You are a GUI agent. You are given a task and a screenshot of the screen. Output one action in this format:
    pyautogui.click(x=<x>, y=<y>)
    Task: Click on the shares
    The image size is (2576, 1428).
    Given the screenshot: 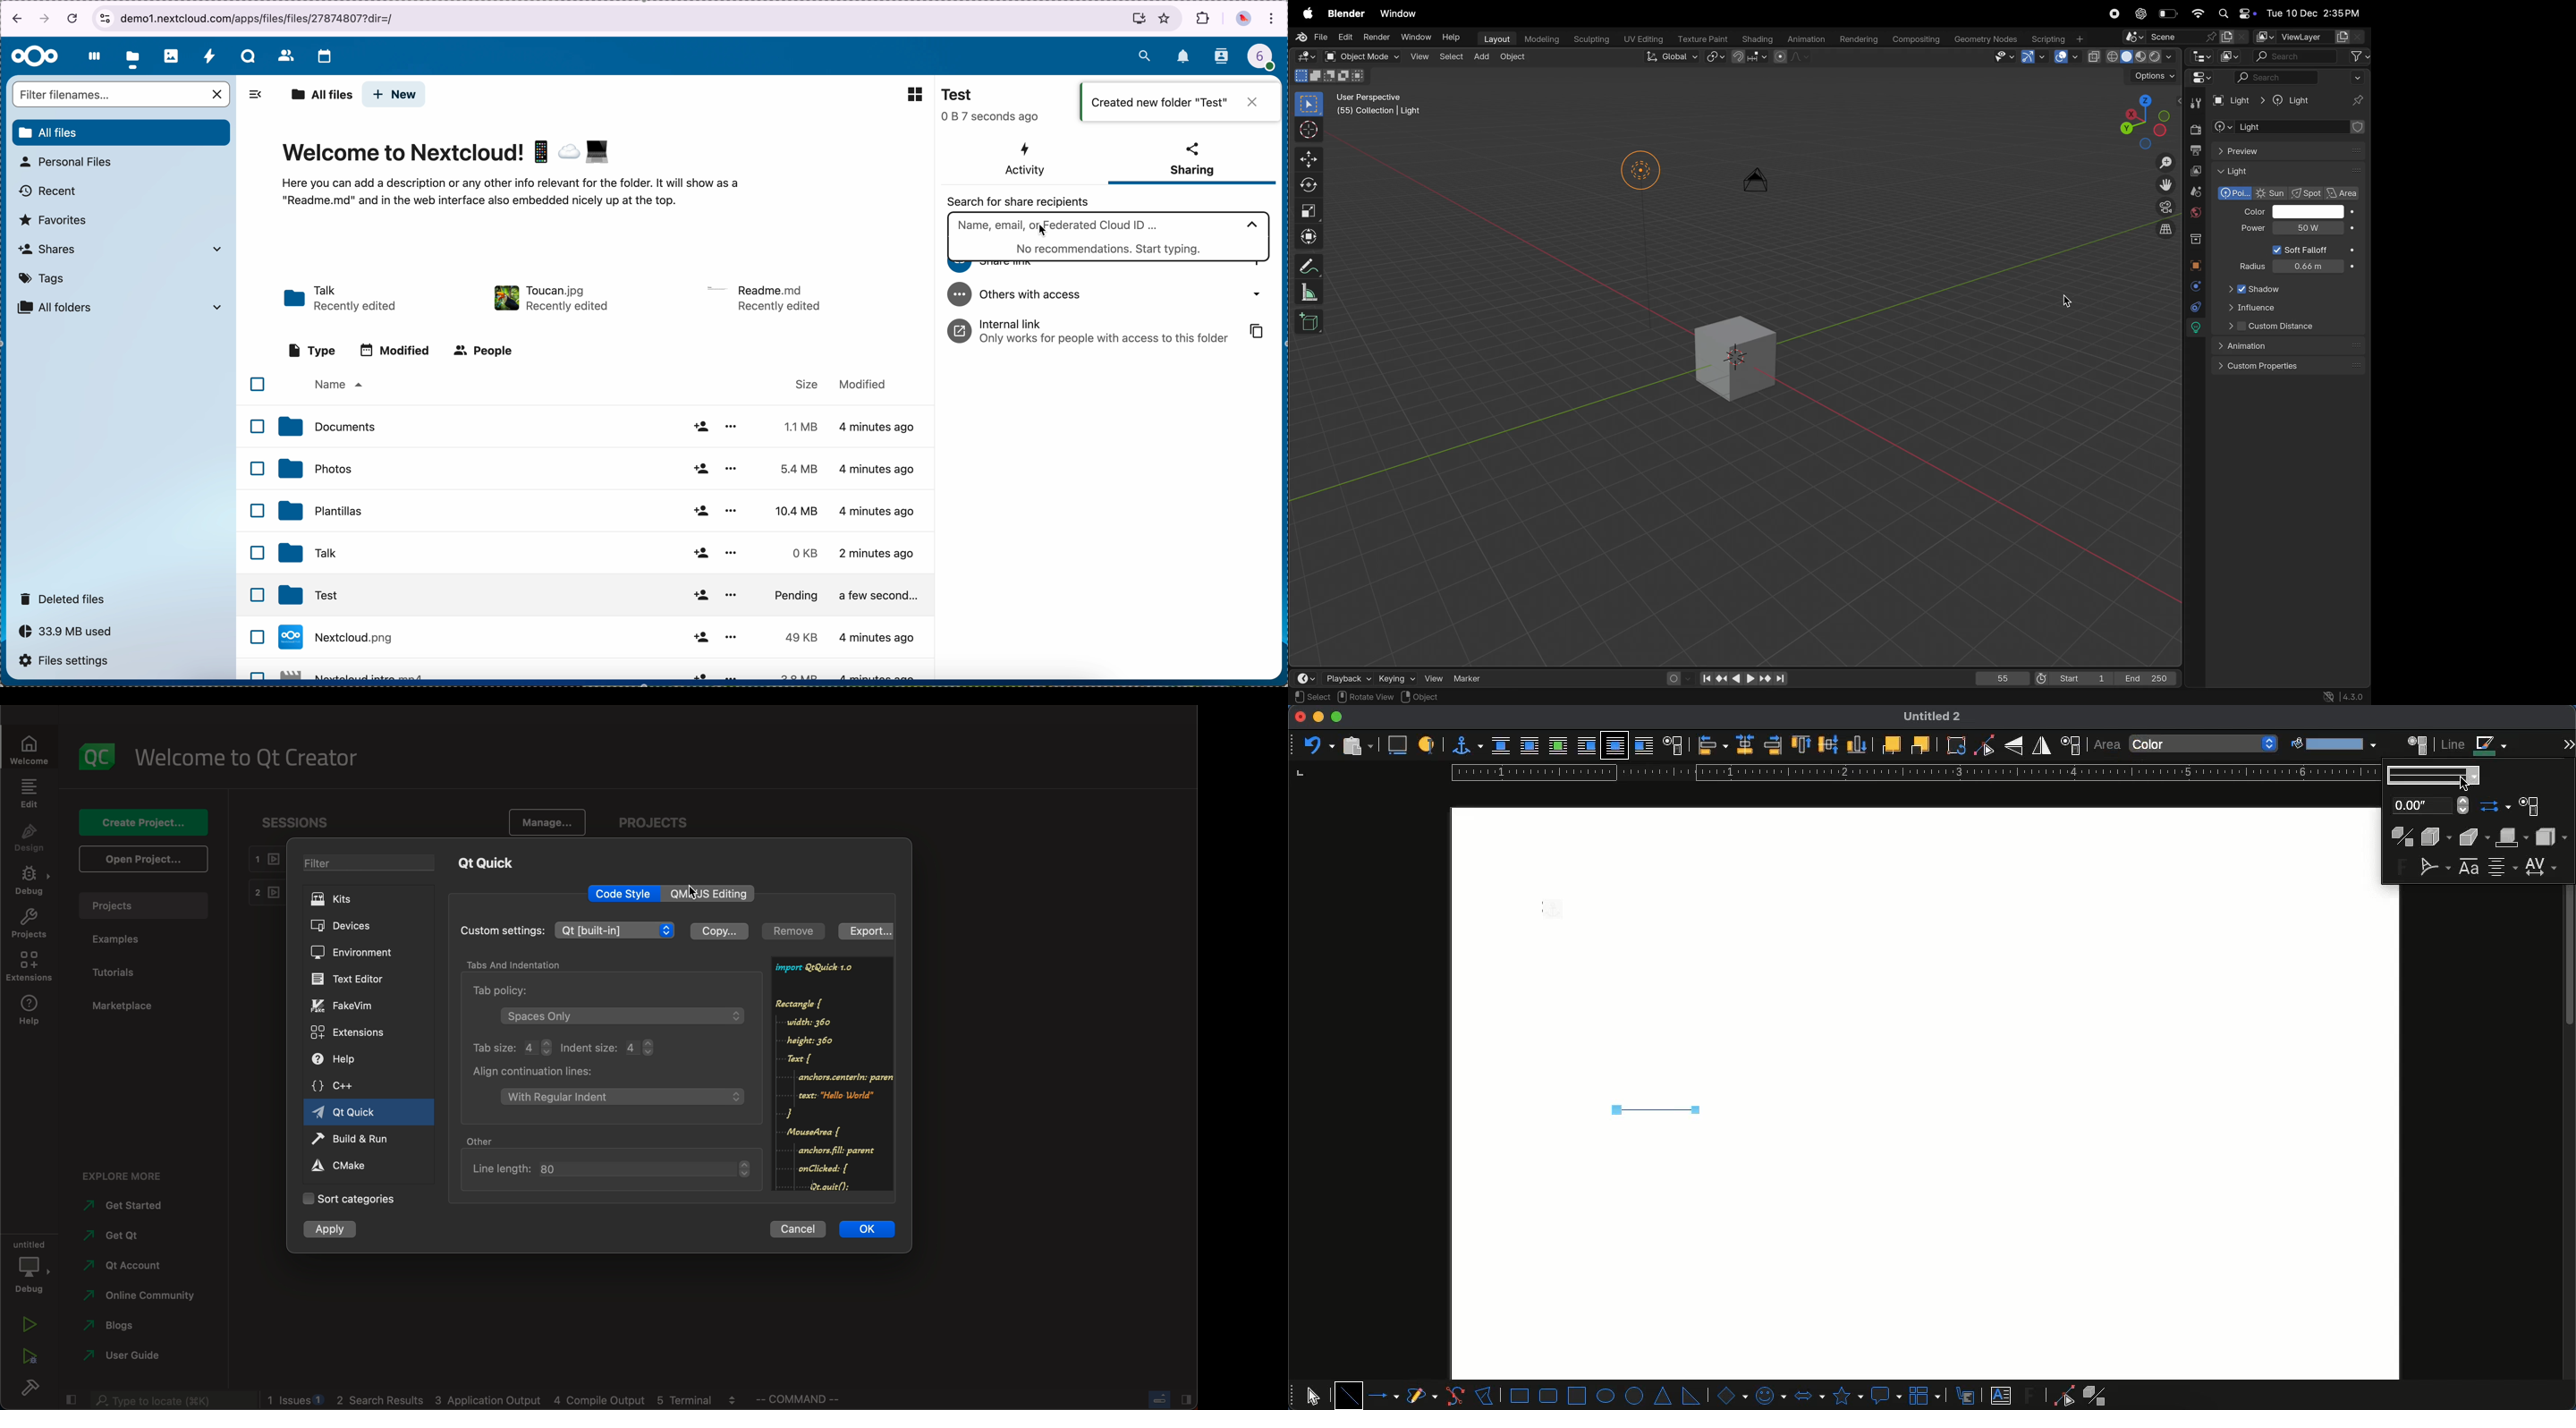 What is the action you would take?
    pyautogui.click(x=119, y=248)
    